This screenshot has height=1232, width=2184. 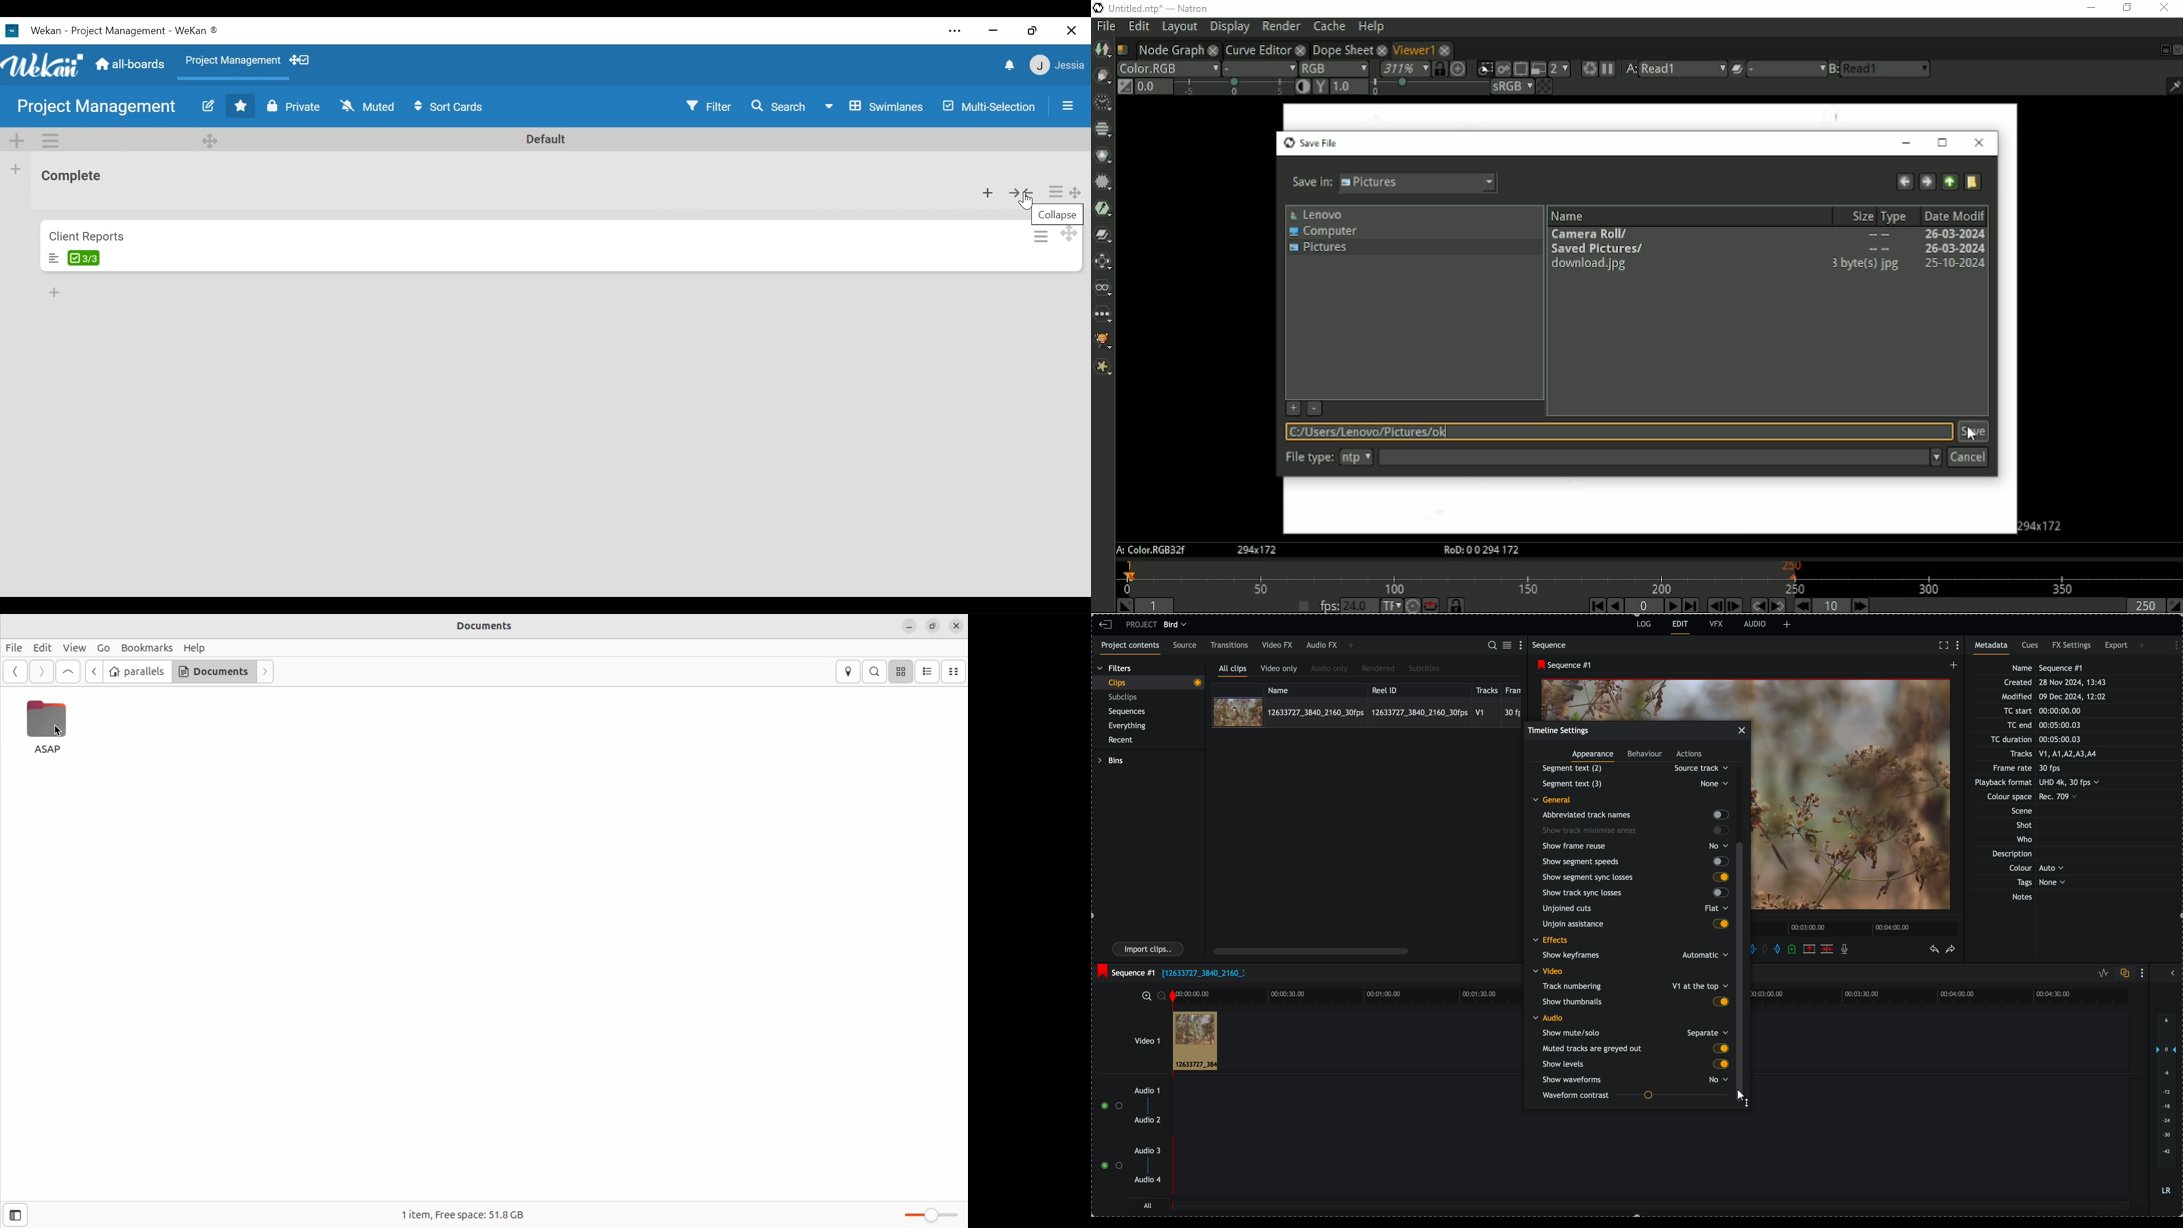 What do you see at coordinates (782, 106) in the screenshot?
I see `Search` at bounding box center [782, 106].